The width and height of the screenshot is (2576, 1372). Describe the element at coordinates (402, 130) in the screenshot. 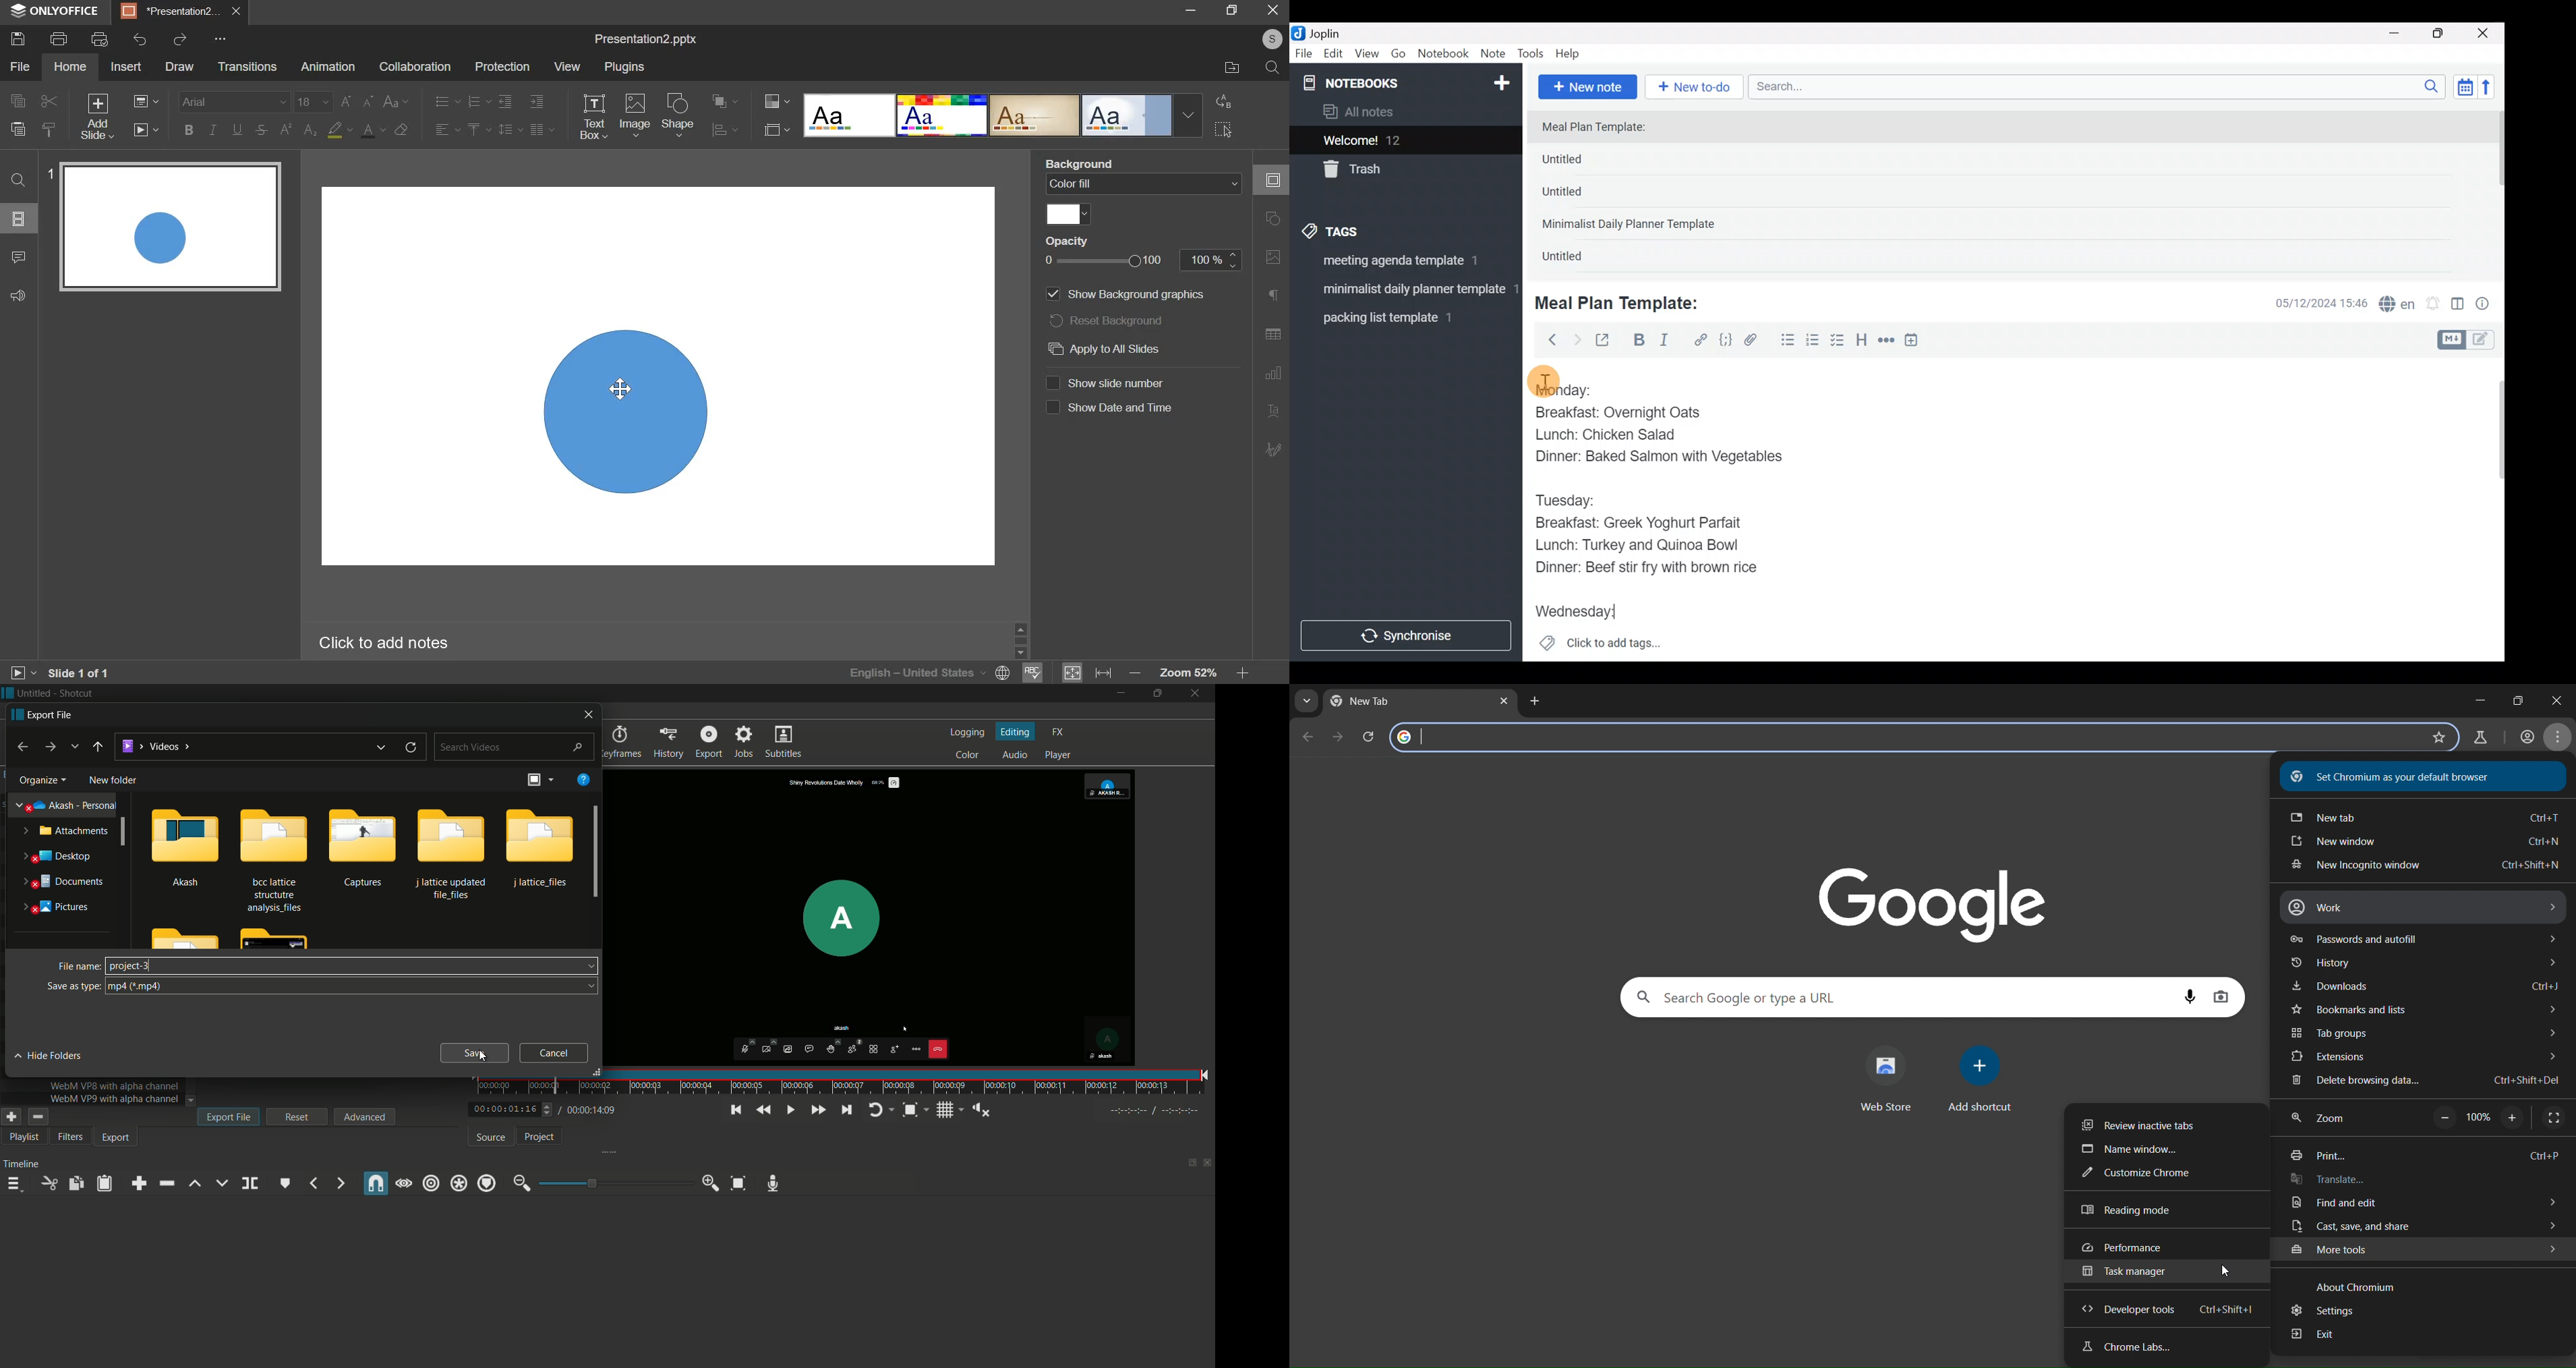

I see `clear style` at that location.